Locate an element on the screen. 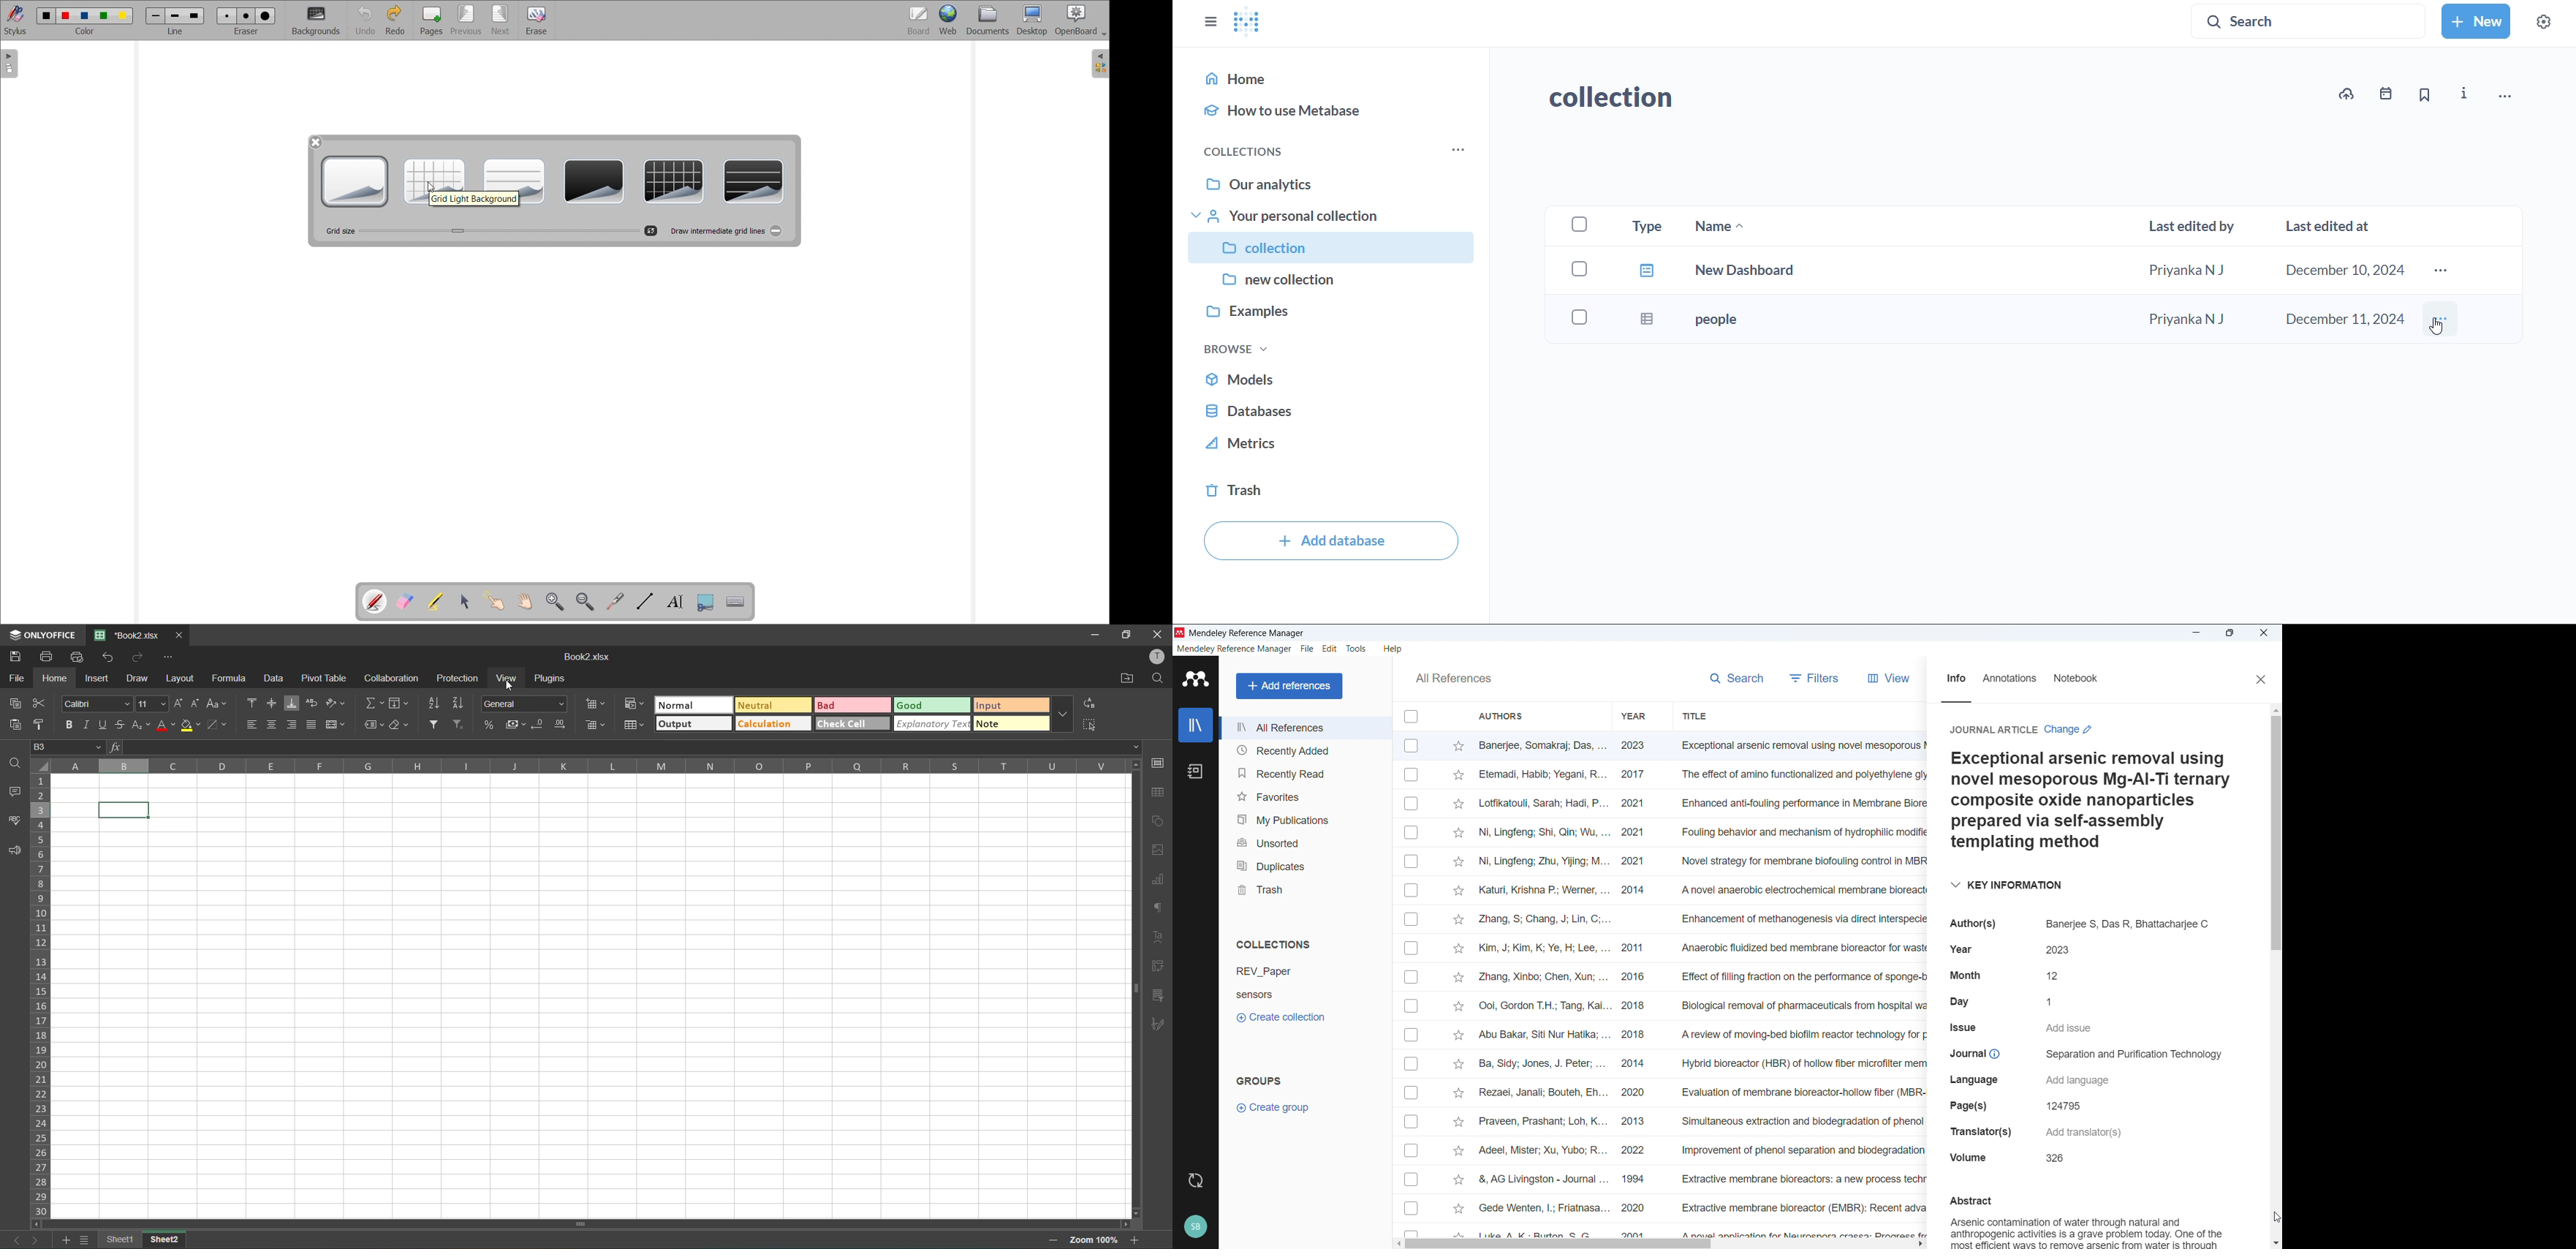  B3 is located at coordinates (66, 749).